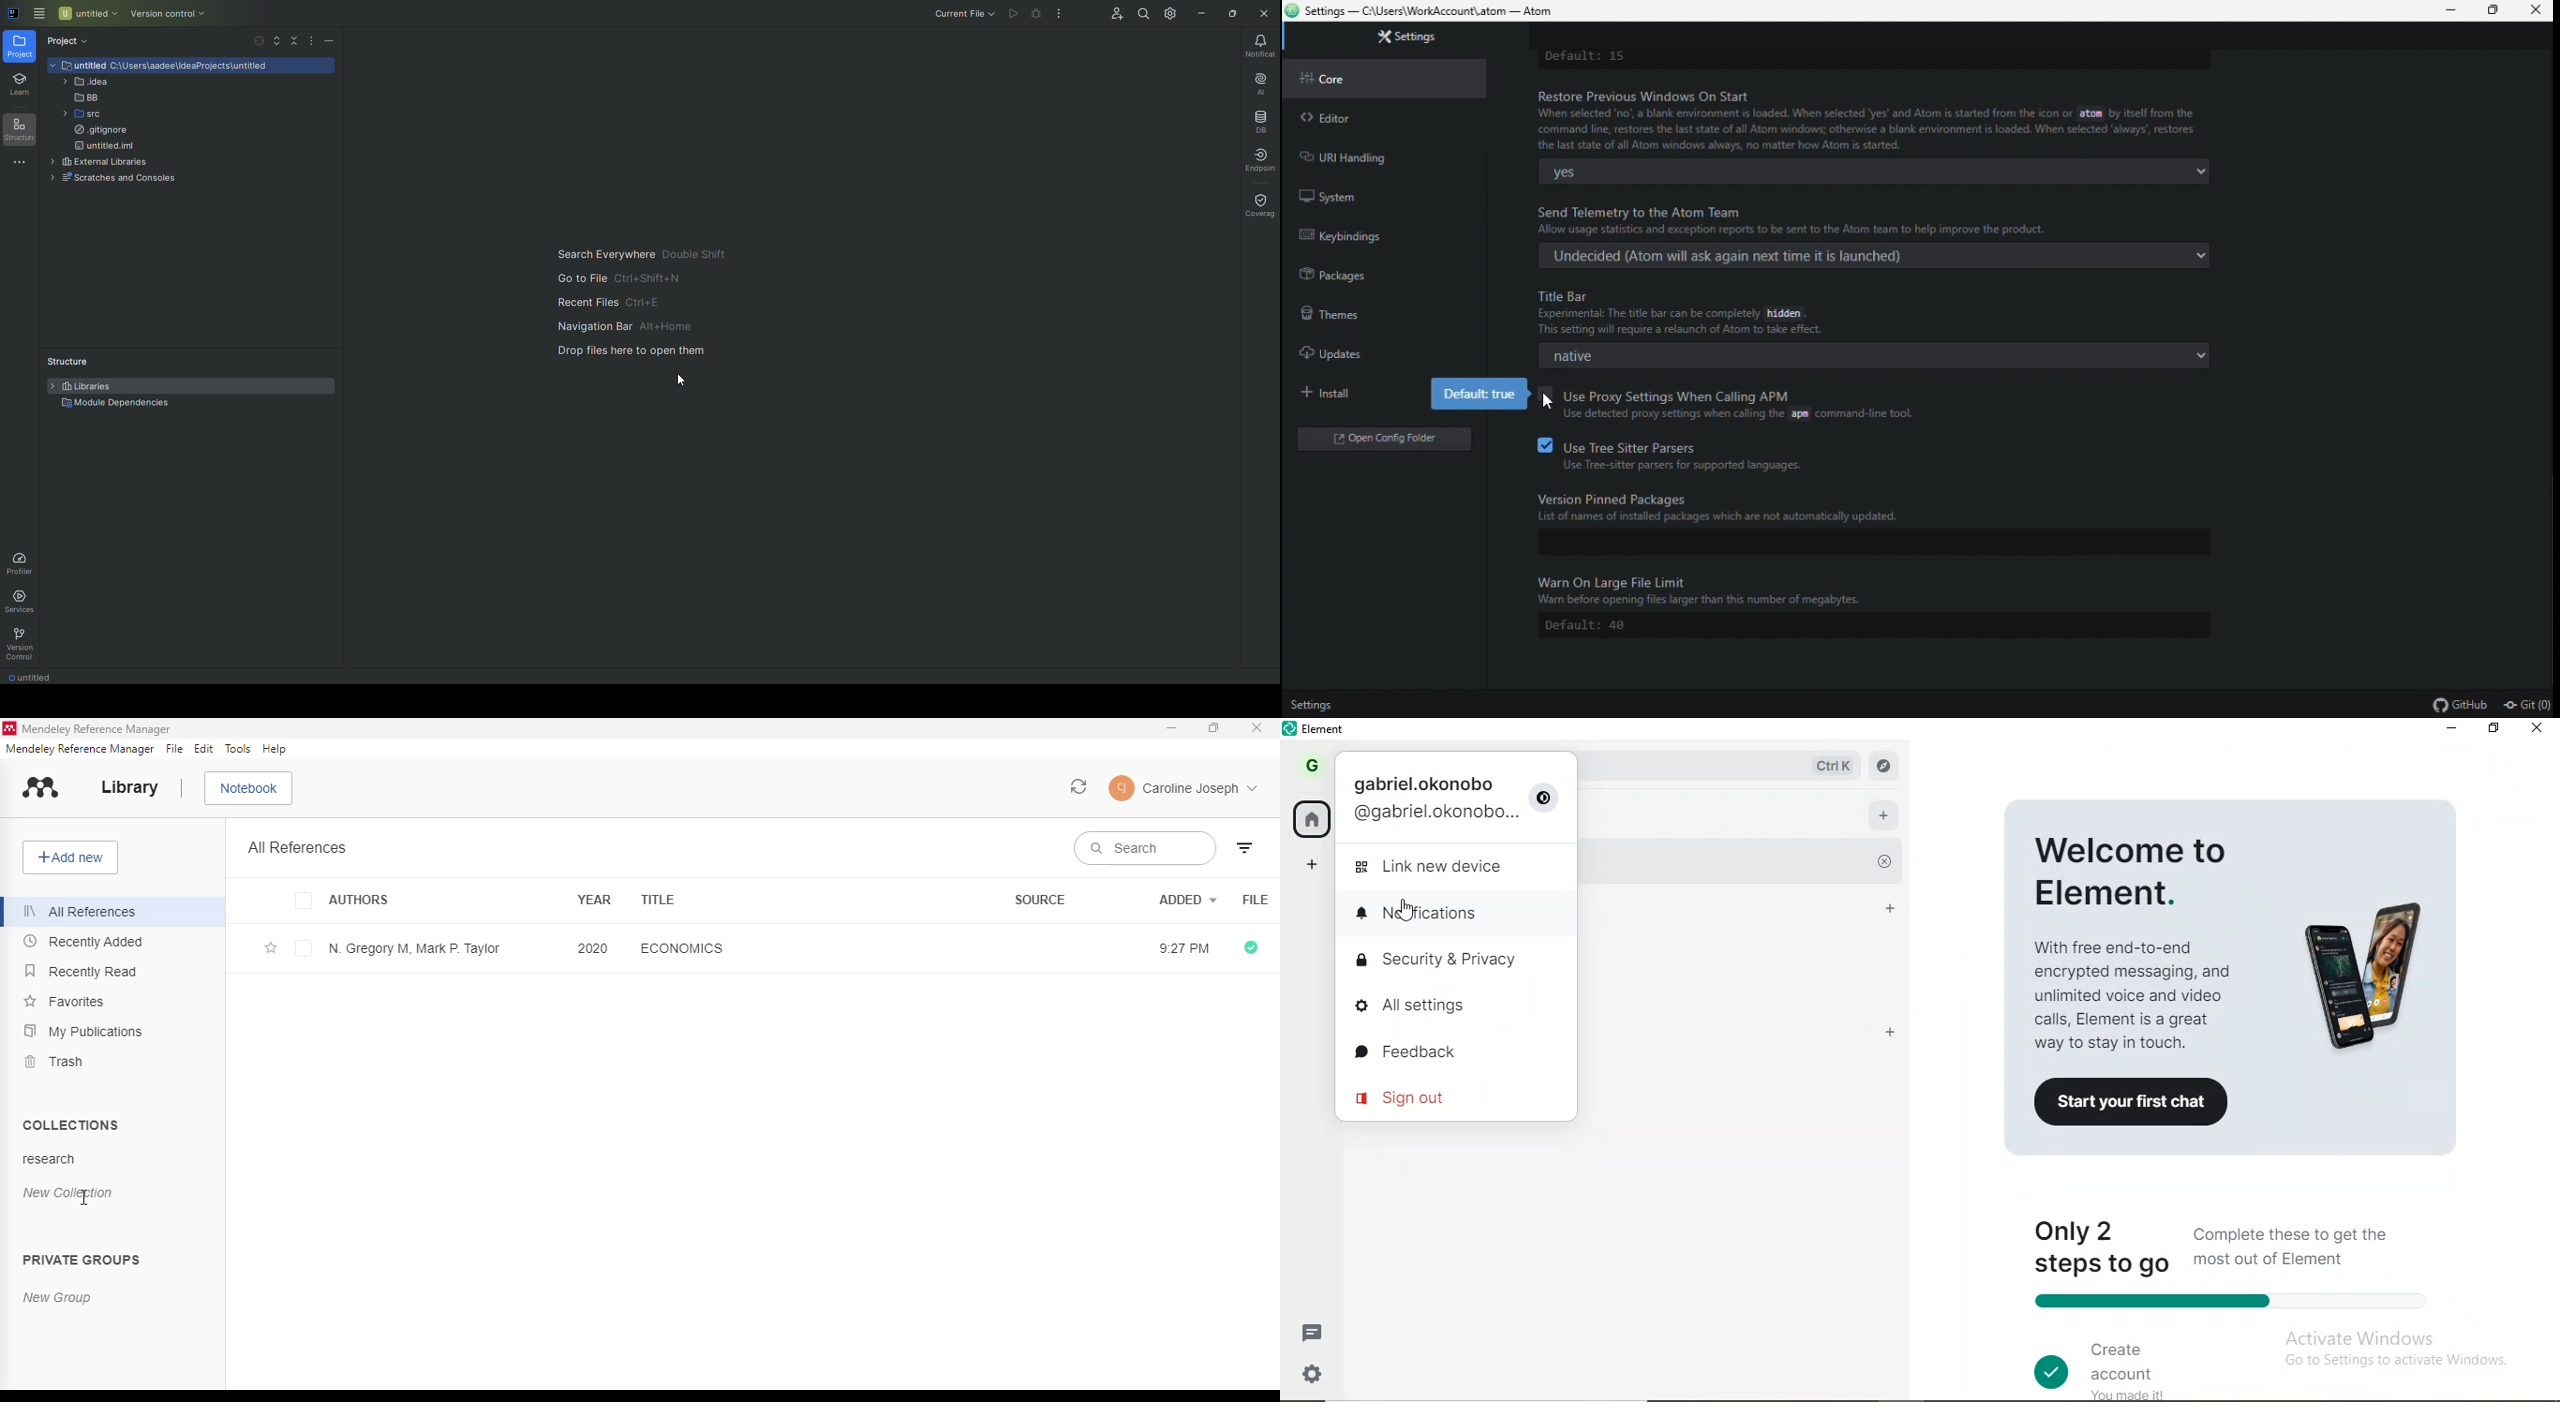 The width and height of the screenshot is (2576, 1428). I want to click on minimize, so click(1172, 728).